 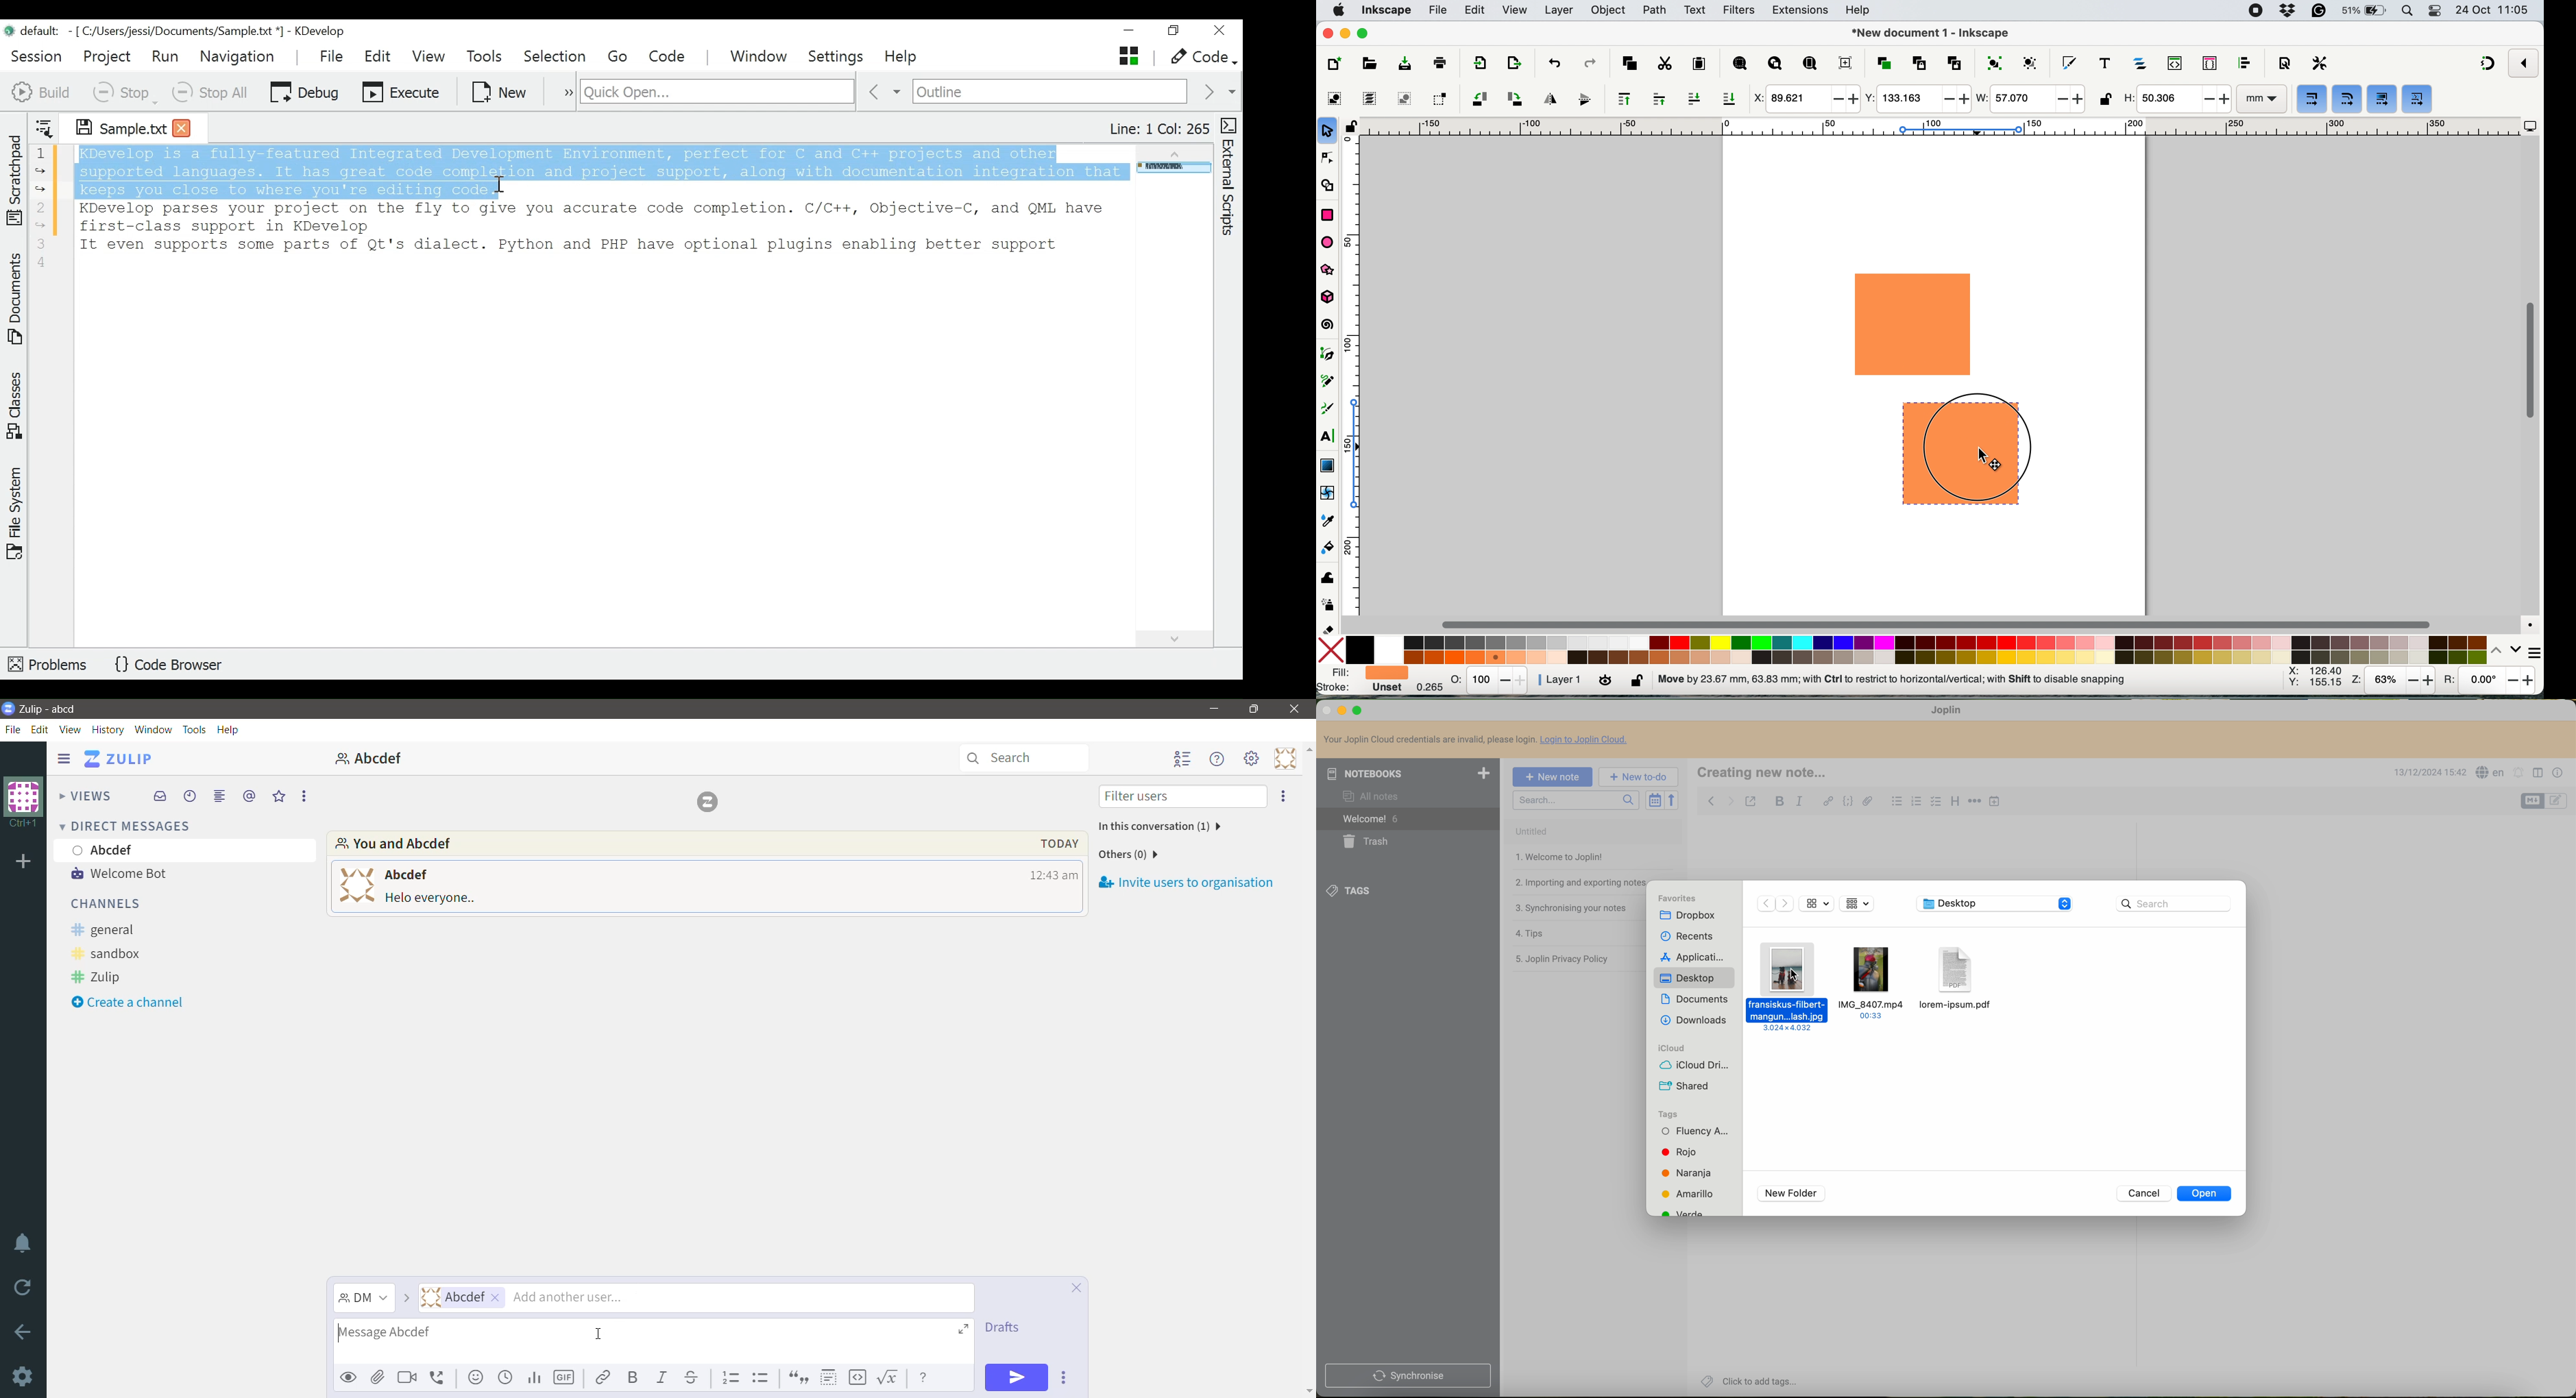 What do you see at coordinates (24, 804) in the screenshot?
I see `Organization Name` at bounding box center [24, 804].